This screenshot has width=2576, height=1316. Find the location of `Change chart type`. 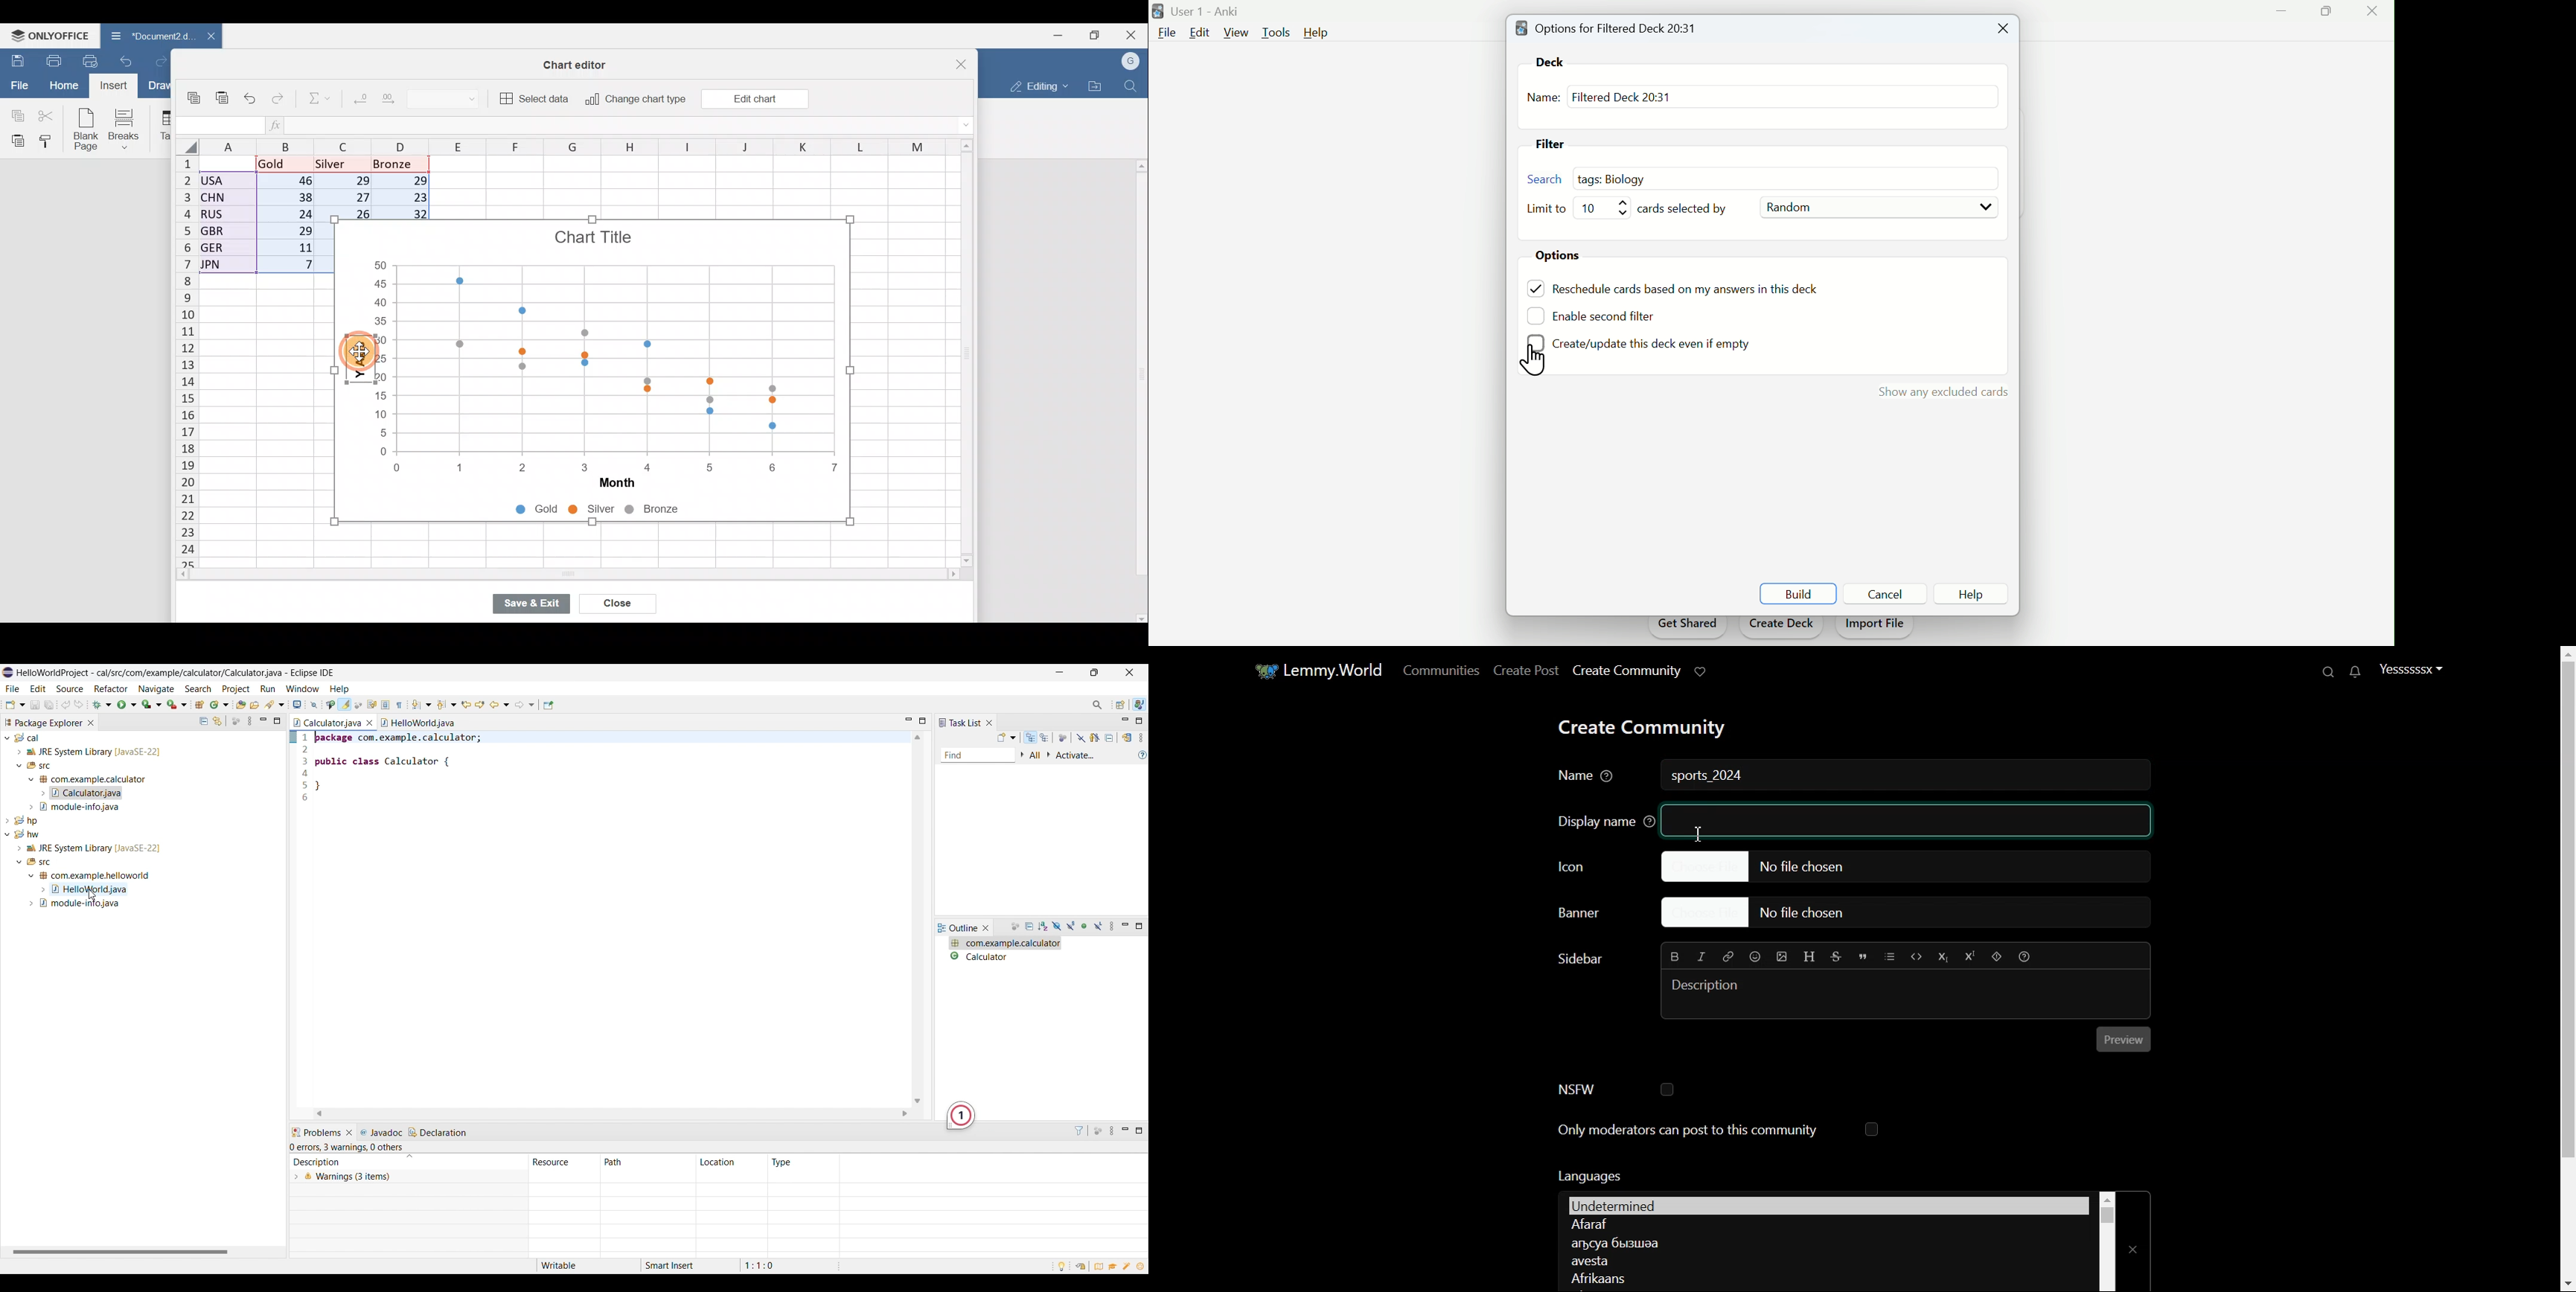

Change chart type is located at coordinates (635, 99).